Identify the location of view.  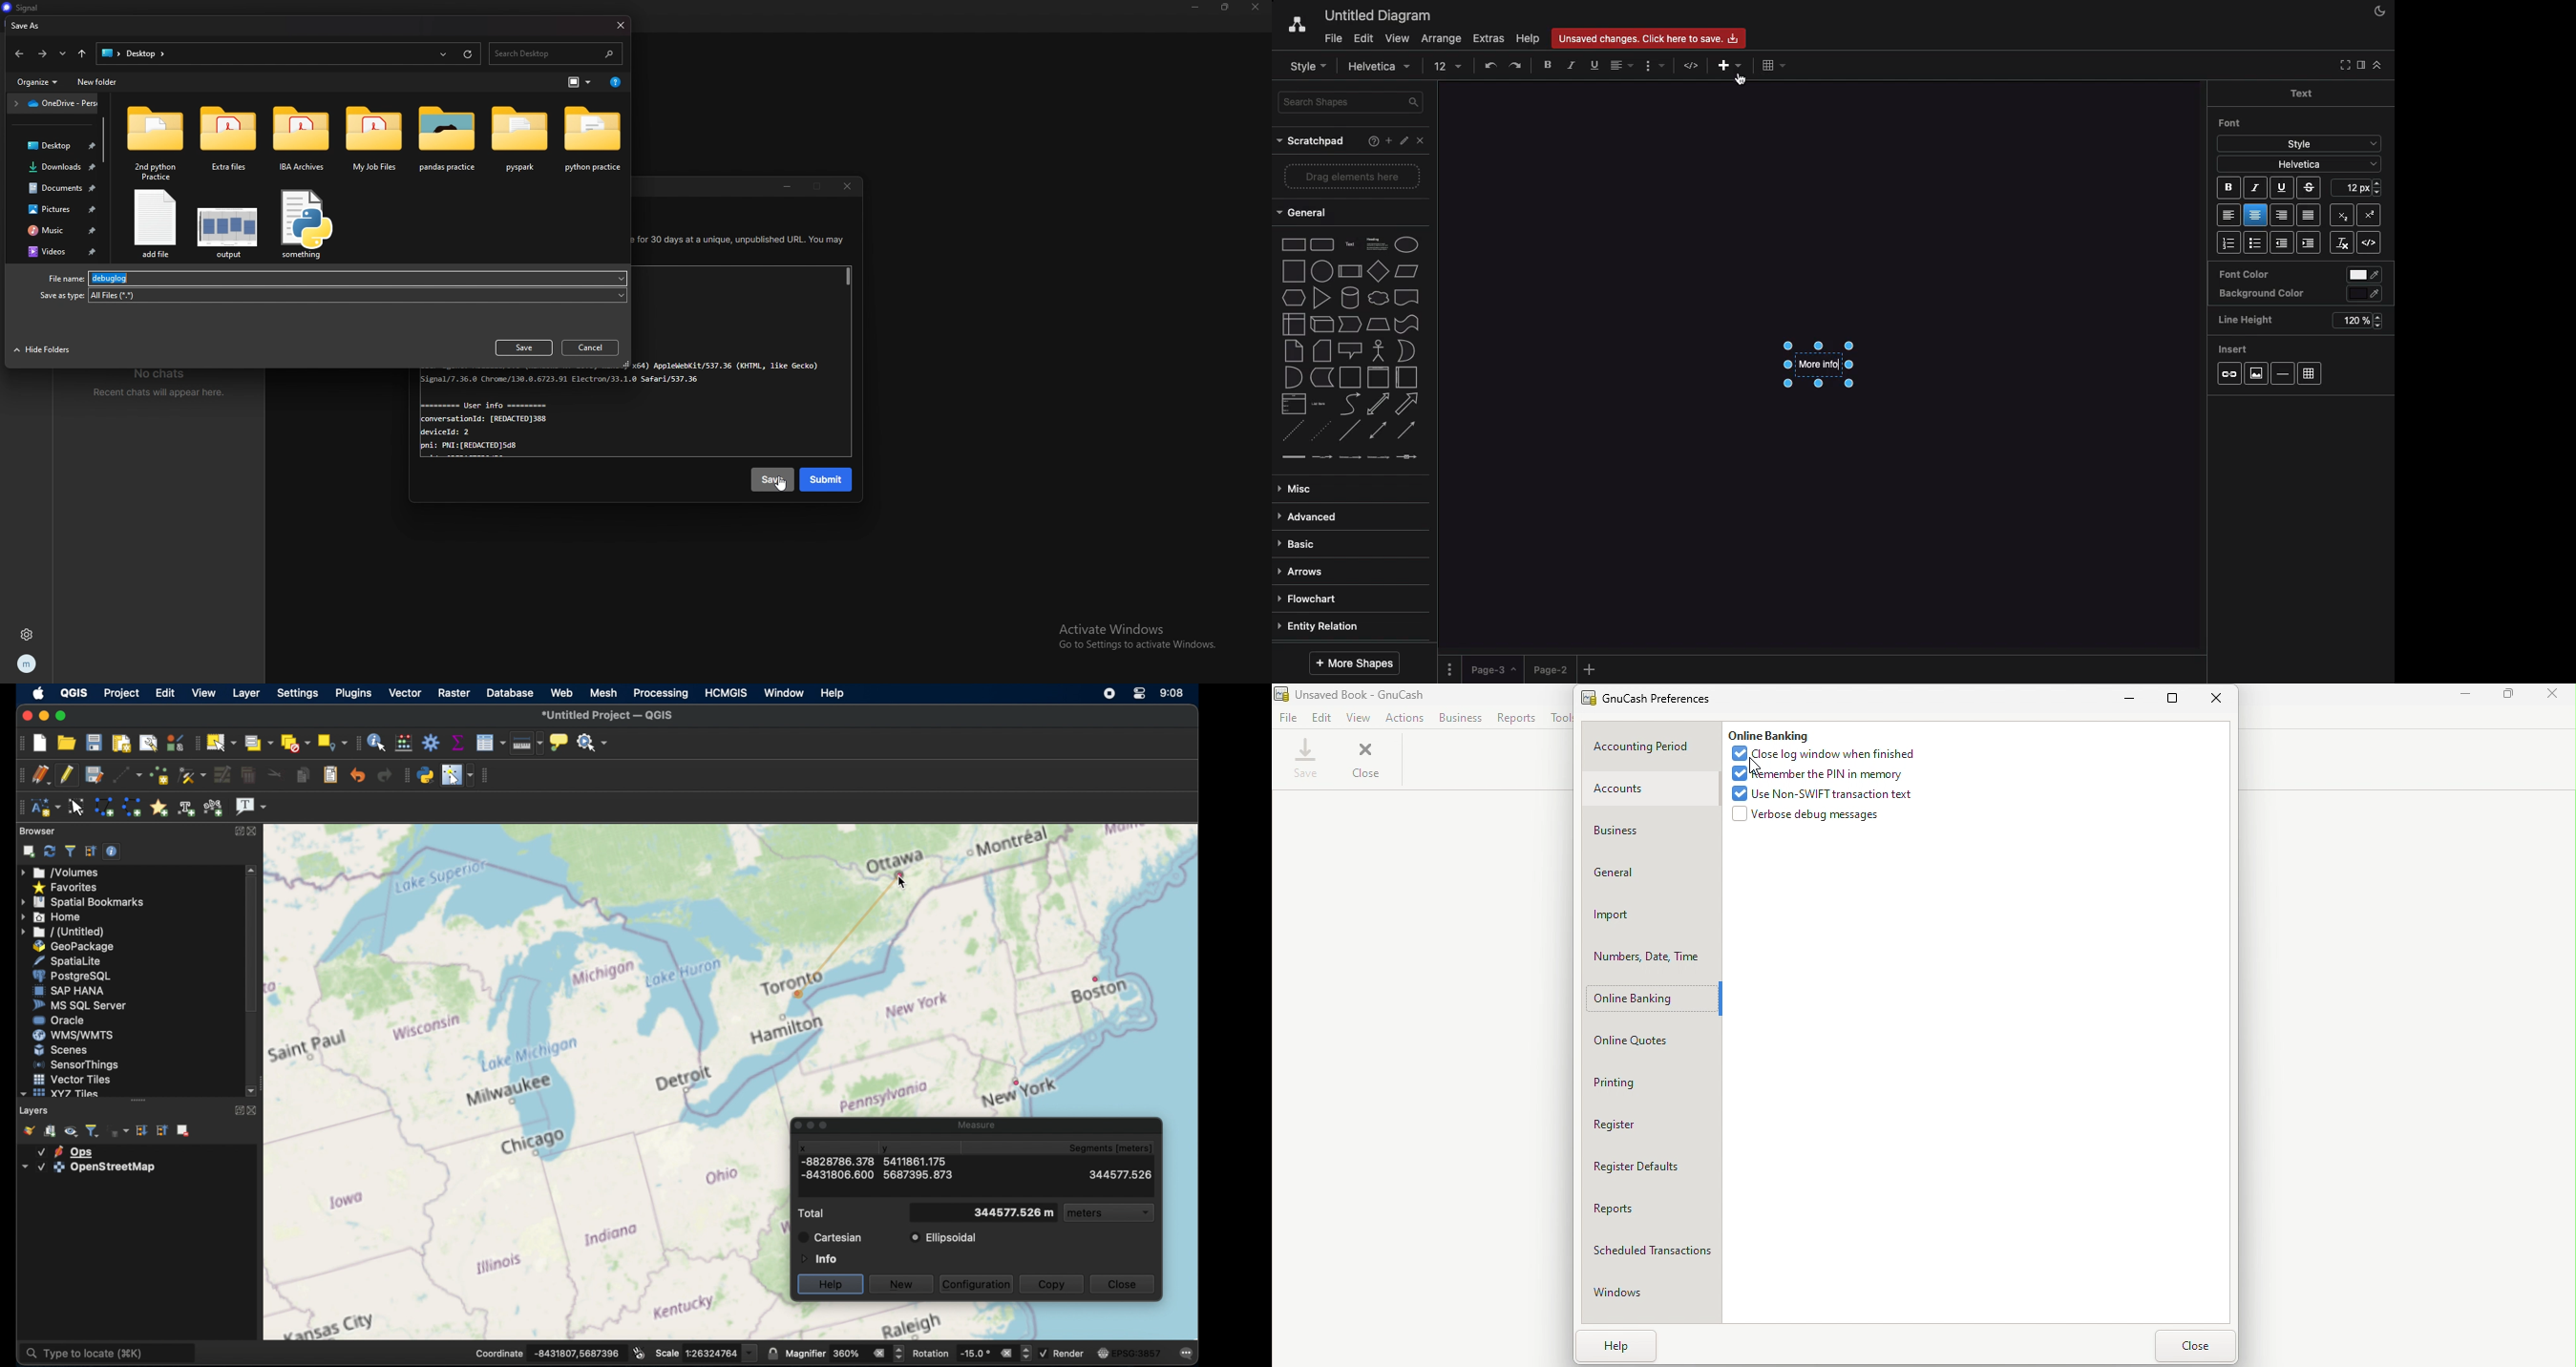
(203, 693).